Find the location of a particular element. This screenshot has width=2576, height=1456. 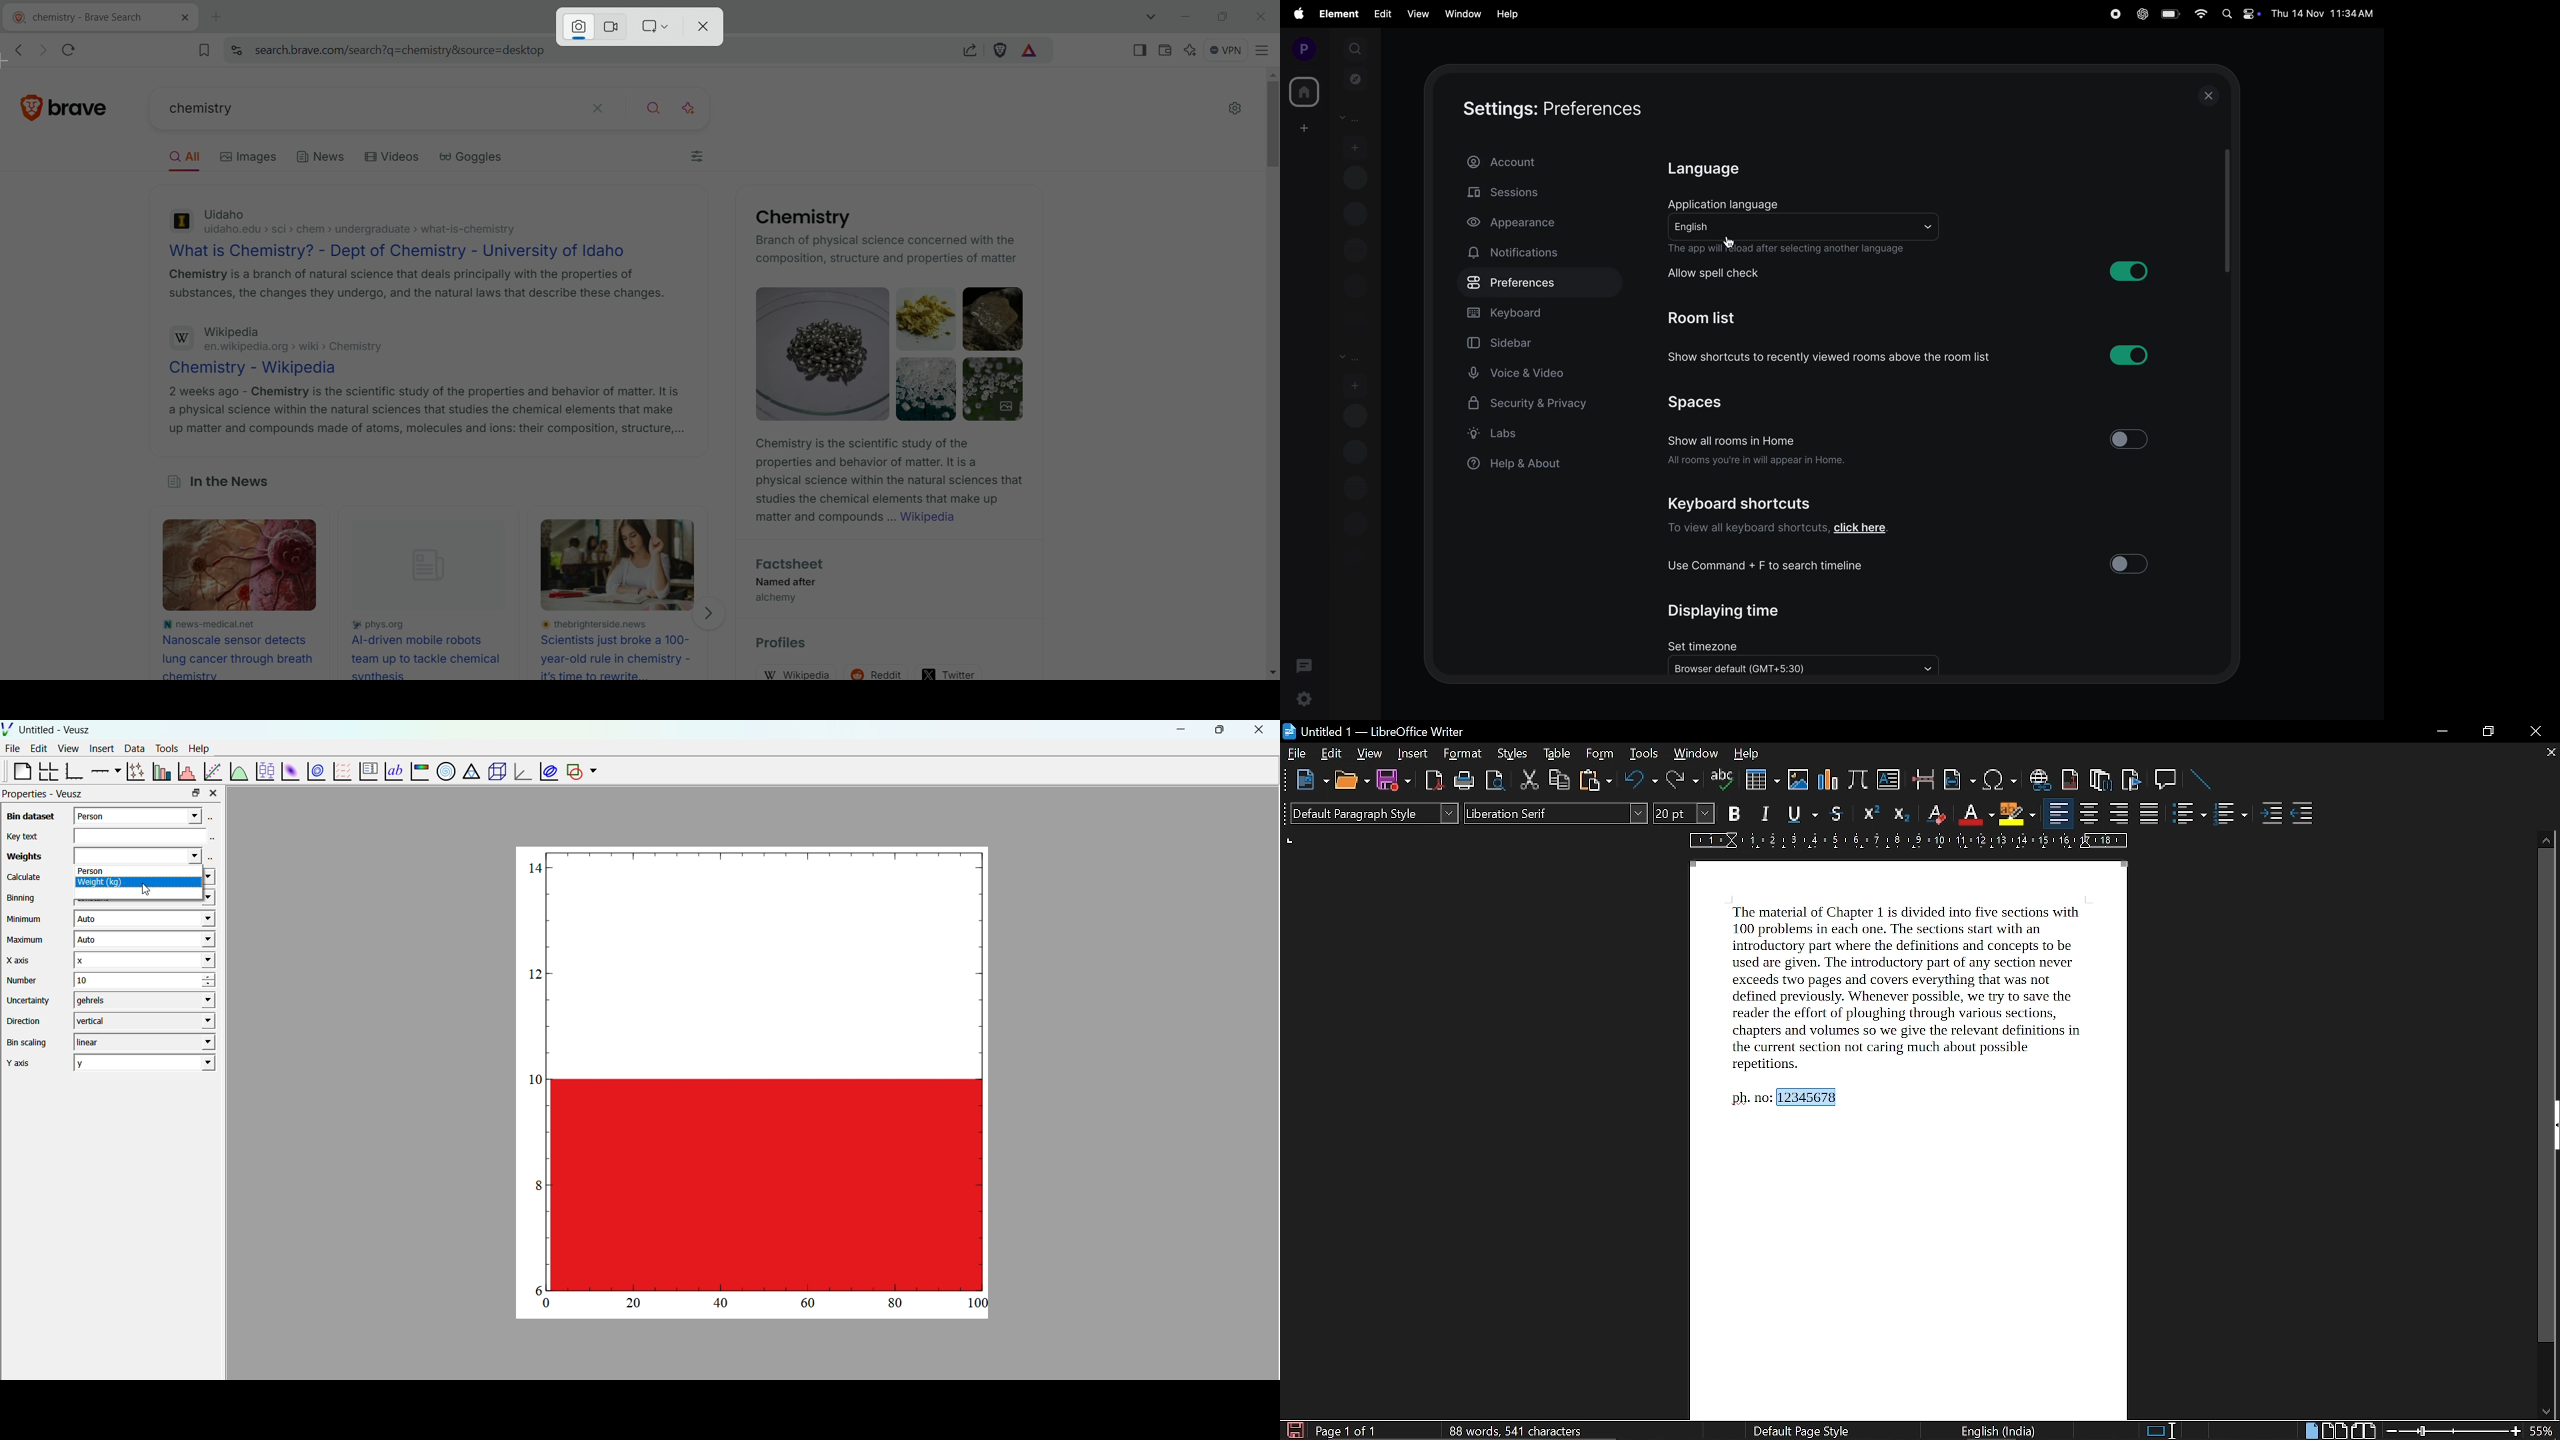

application language is located at coordinates (1732, 204).